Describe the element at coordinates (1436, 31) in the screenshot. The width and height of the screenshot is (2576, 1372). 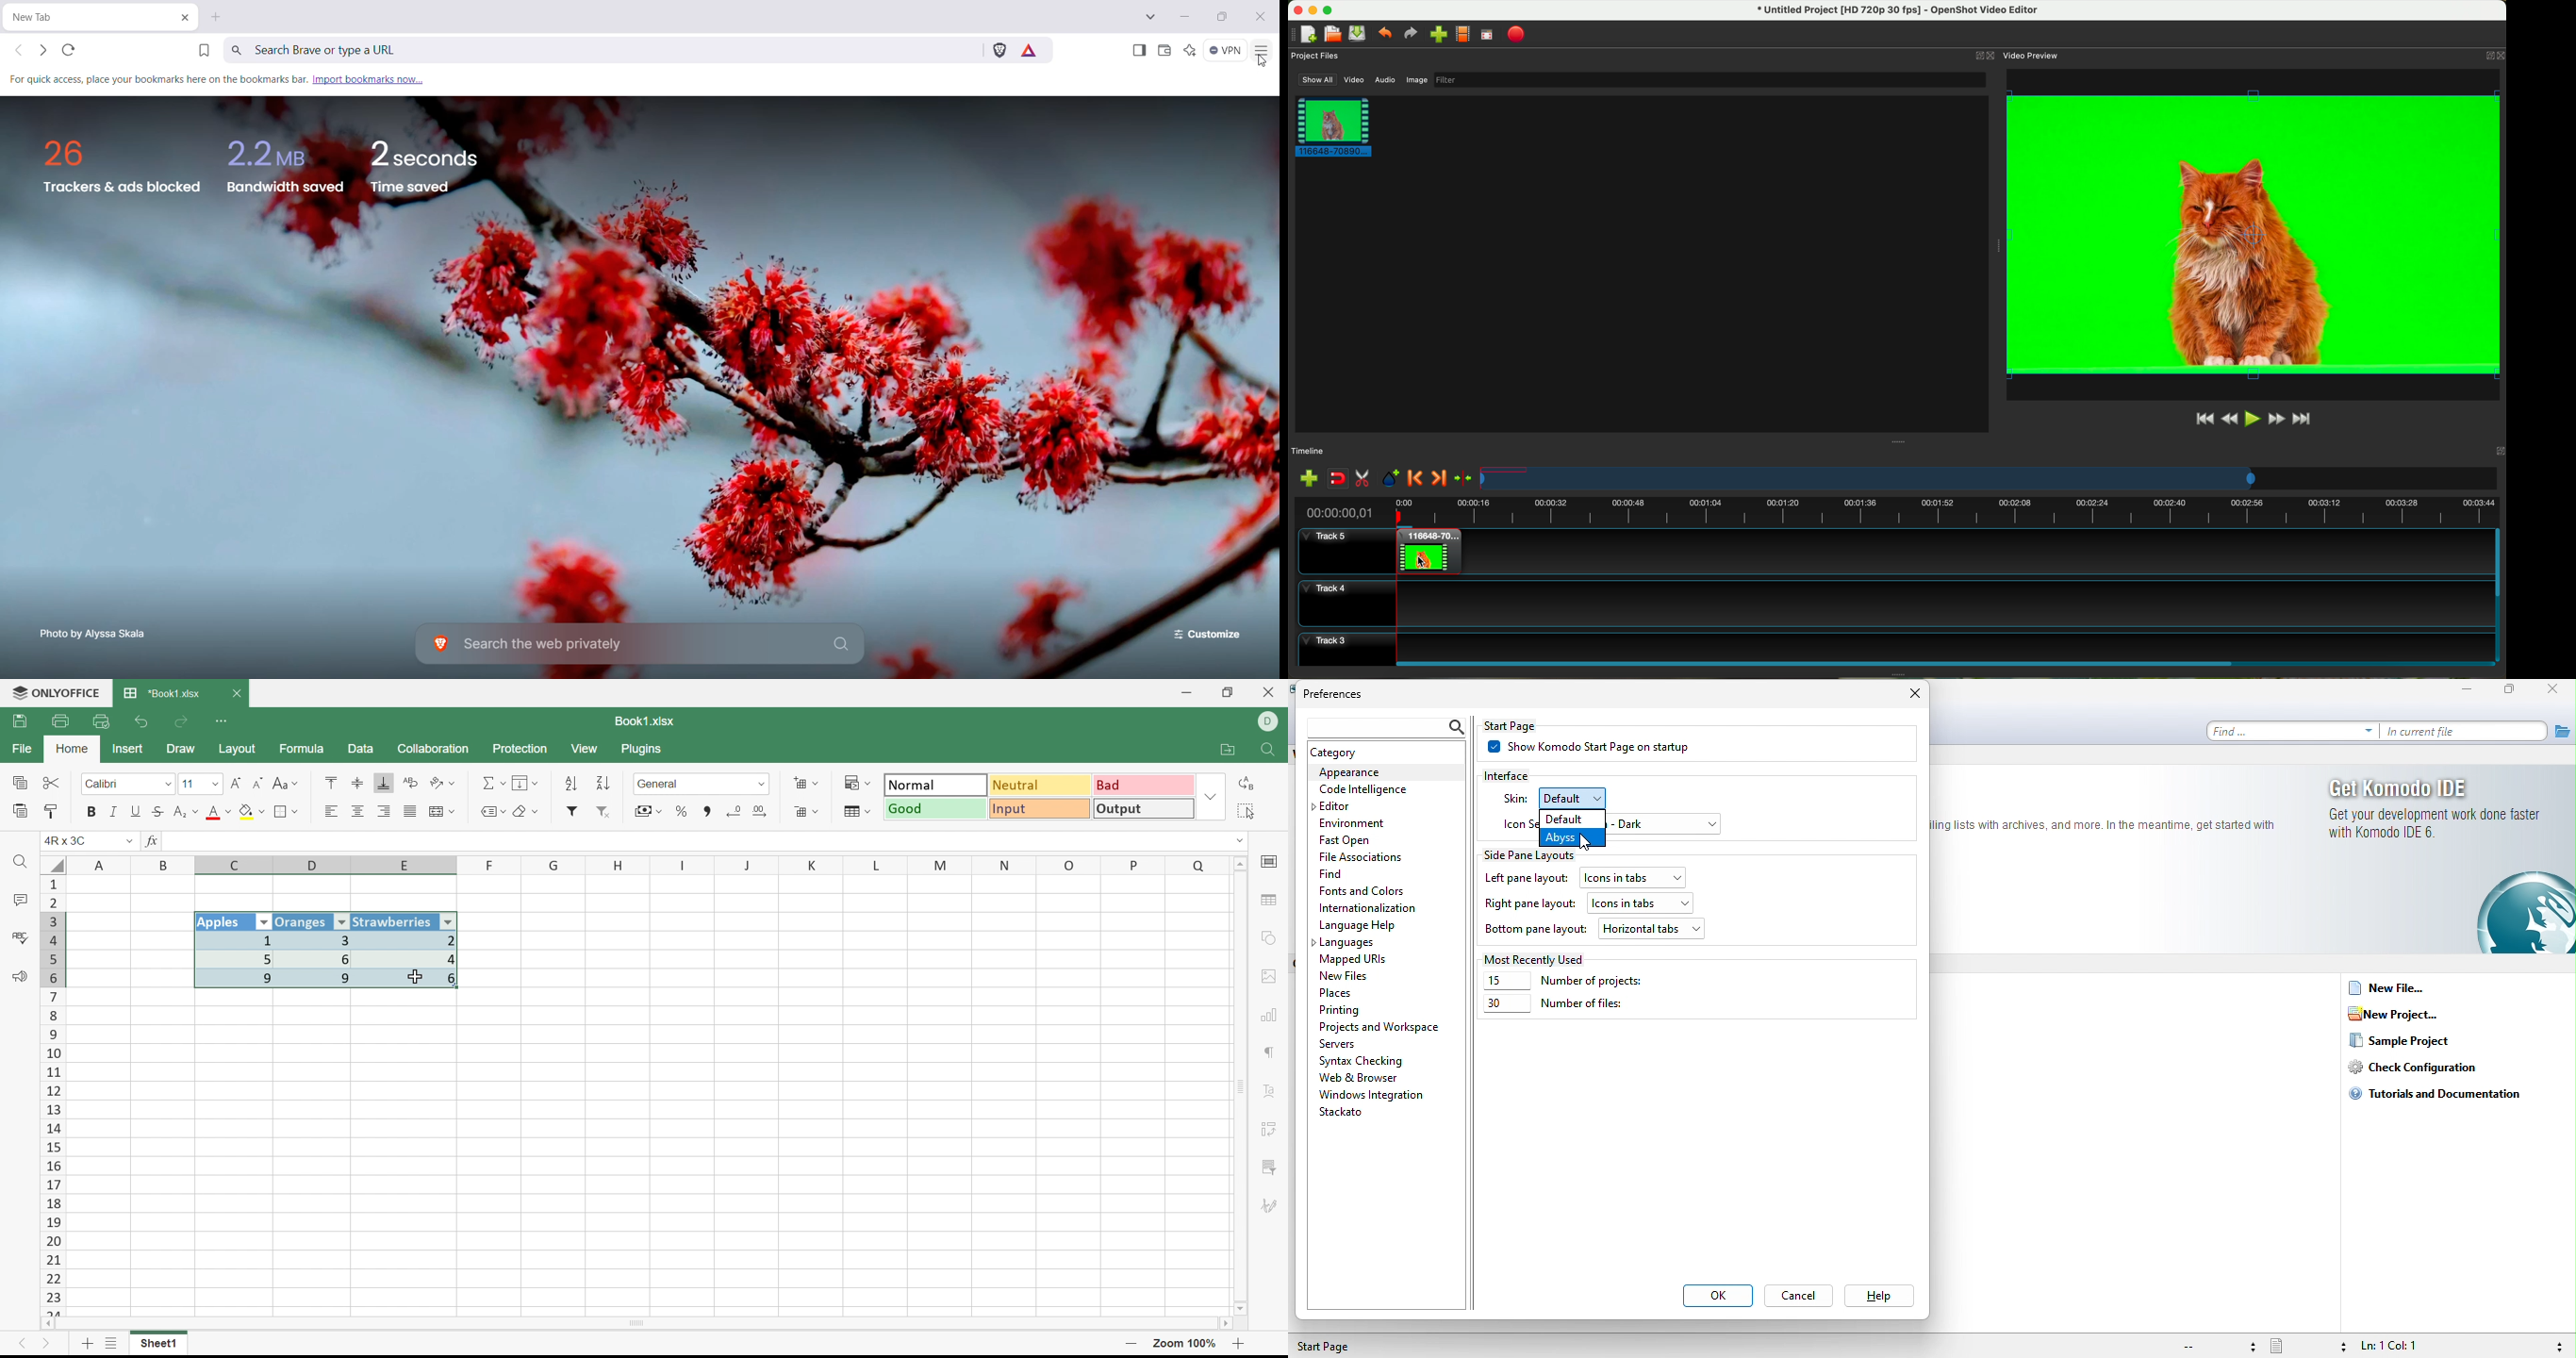
I see `click on import file` at that location.